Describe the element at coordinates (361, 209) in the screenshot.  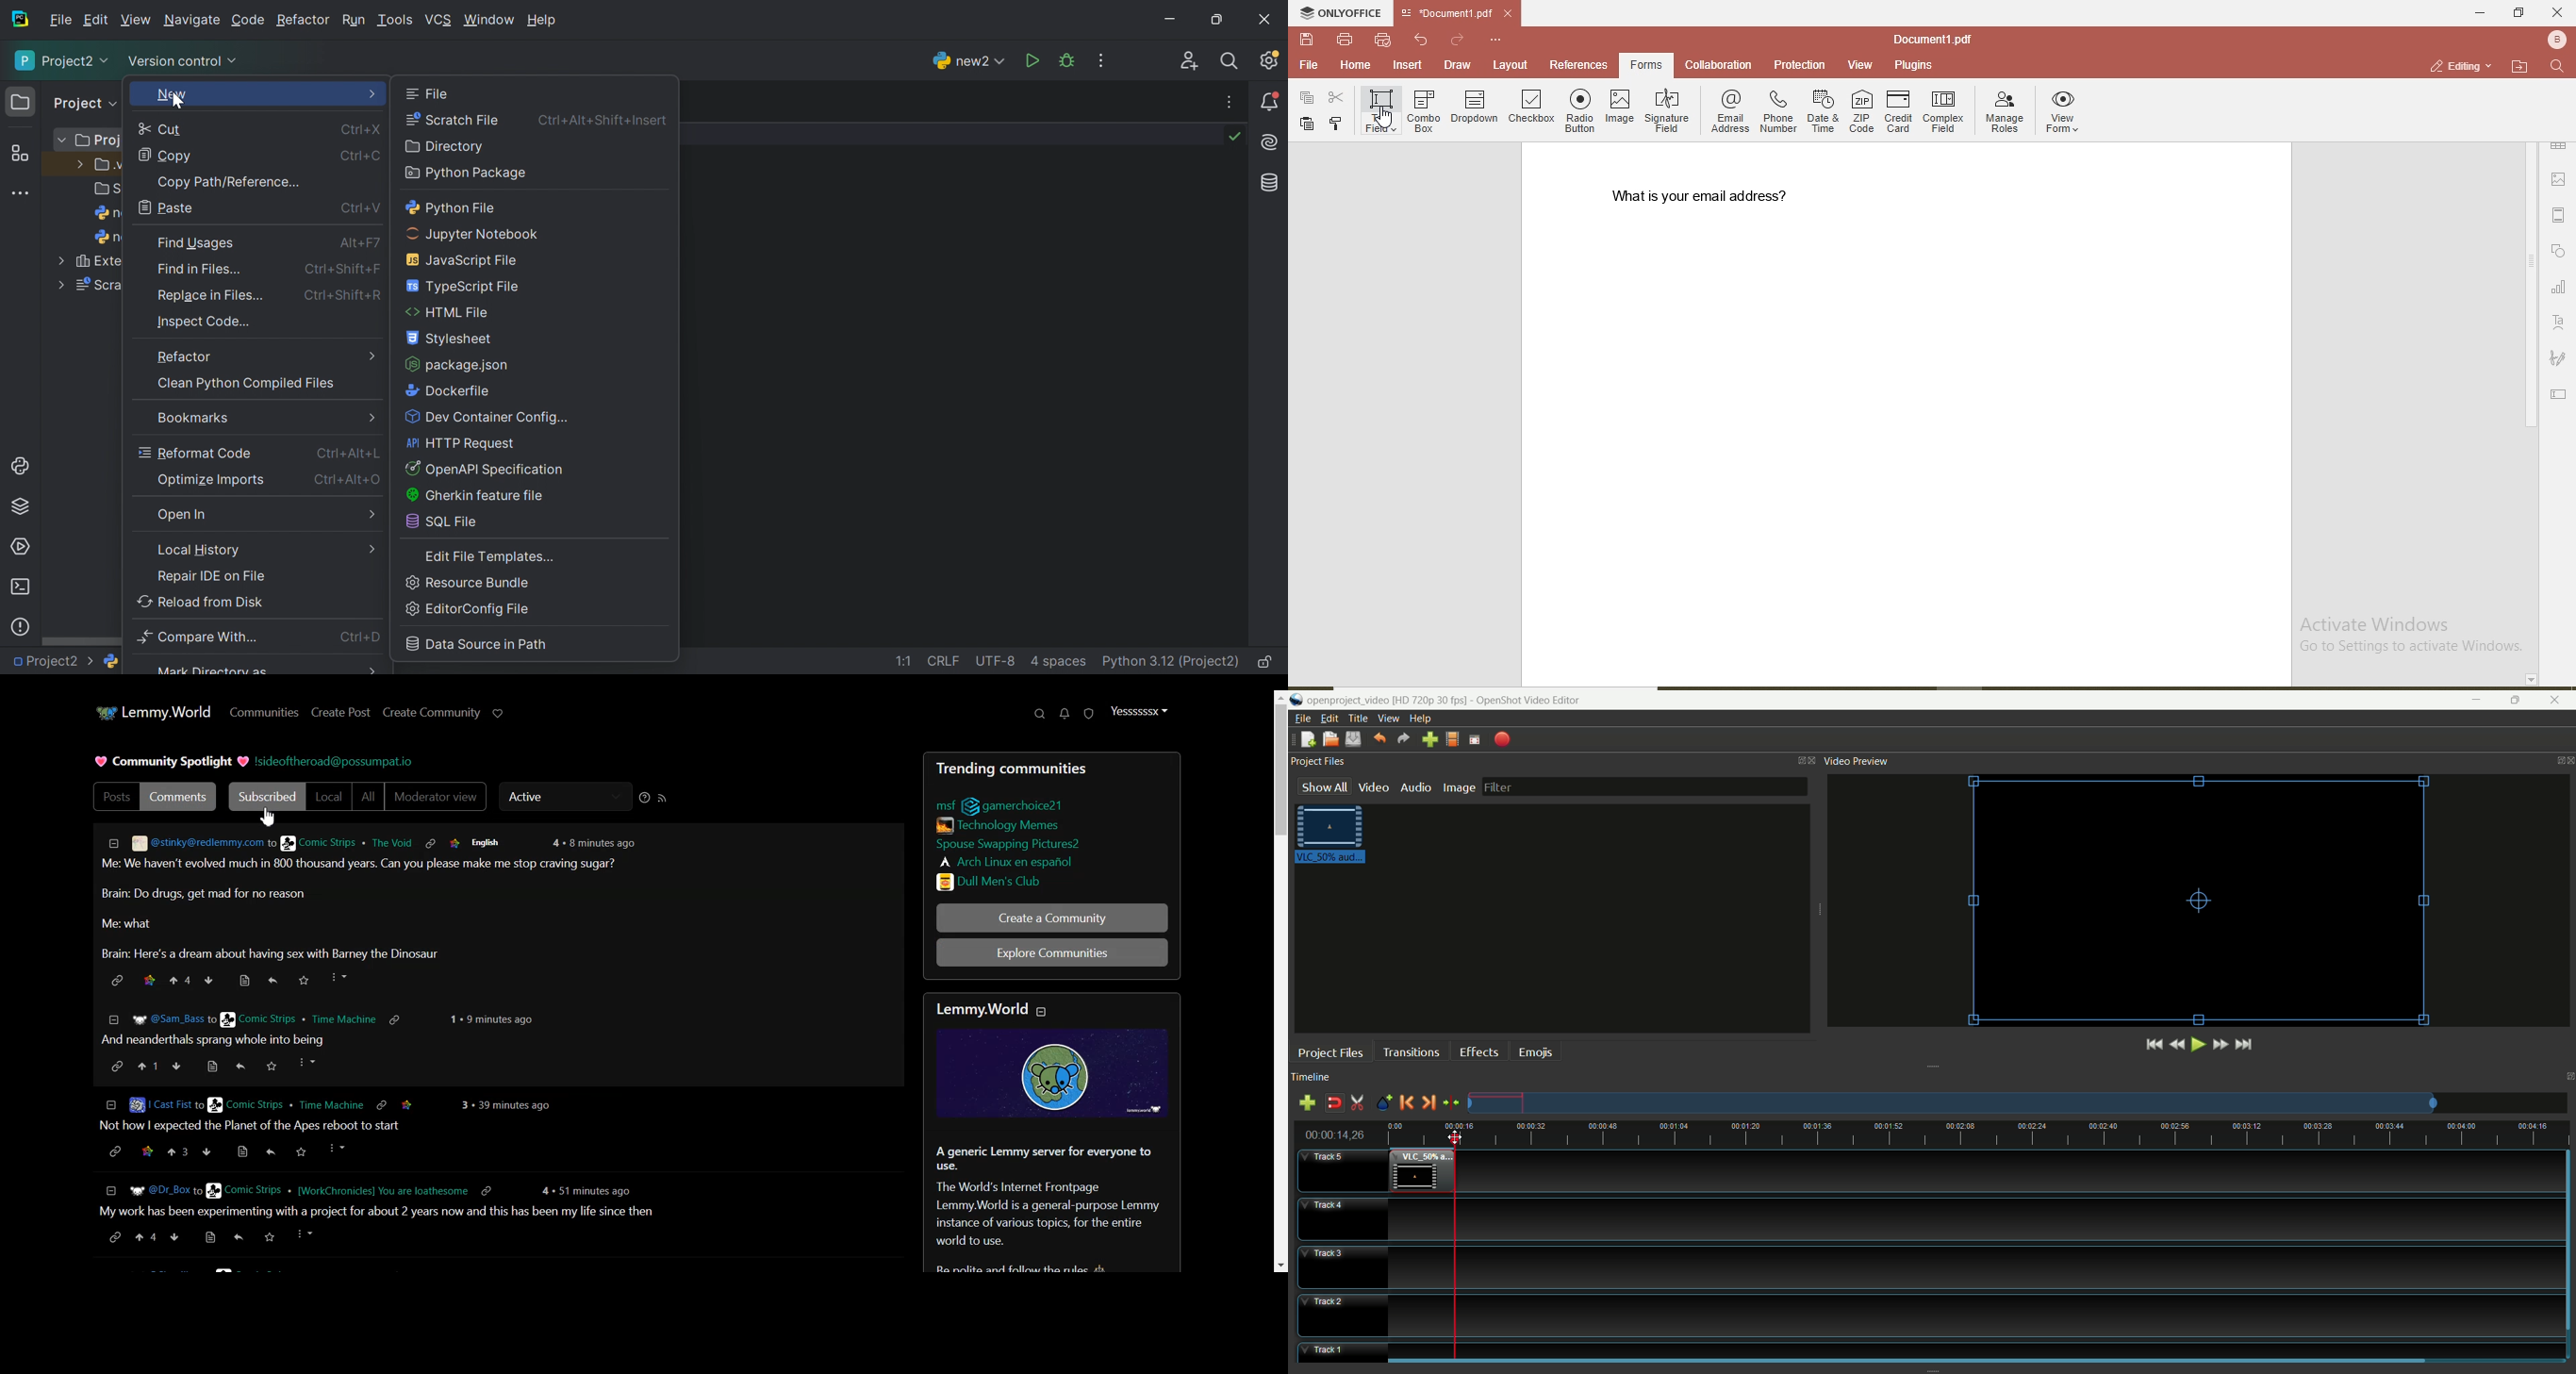
I see `` at that location.